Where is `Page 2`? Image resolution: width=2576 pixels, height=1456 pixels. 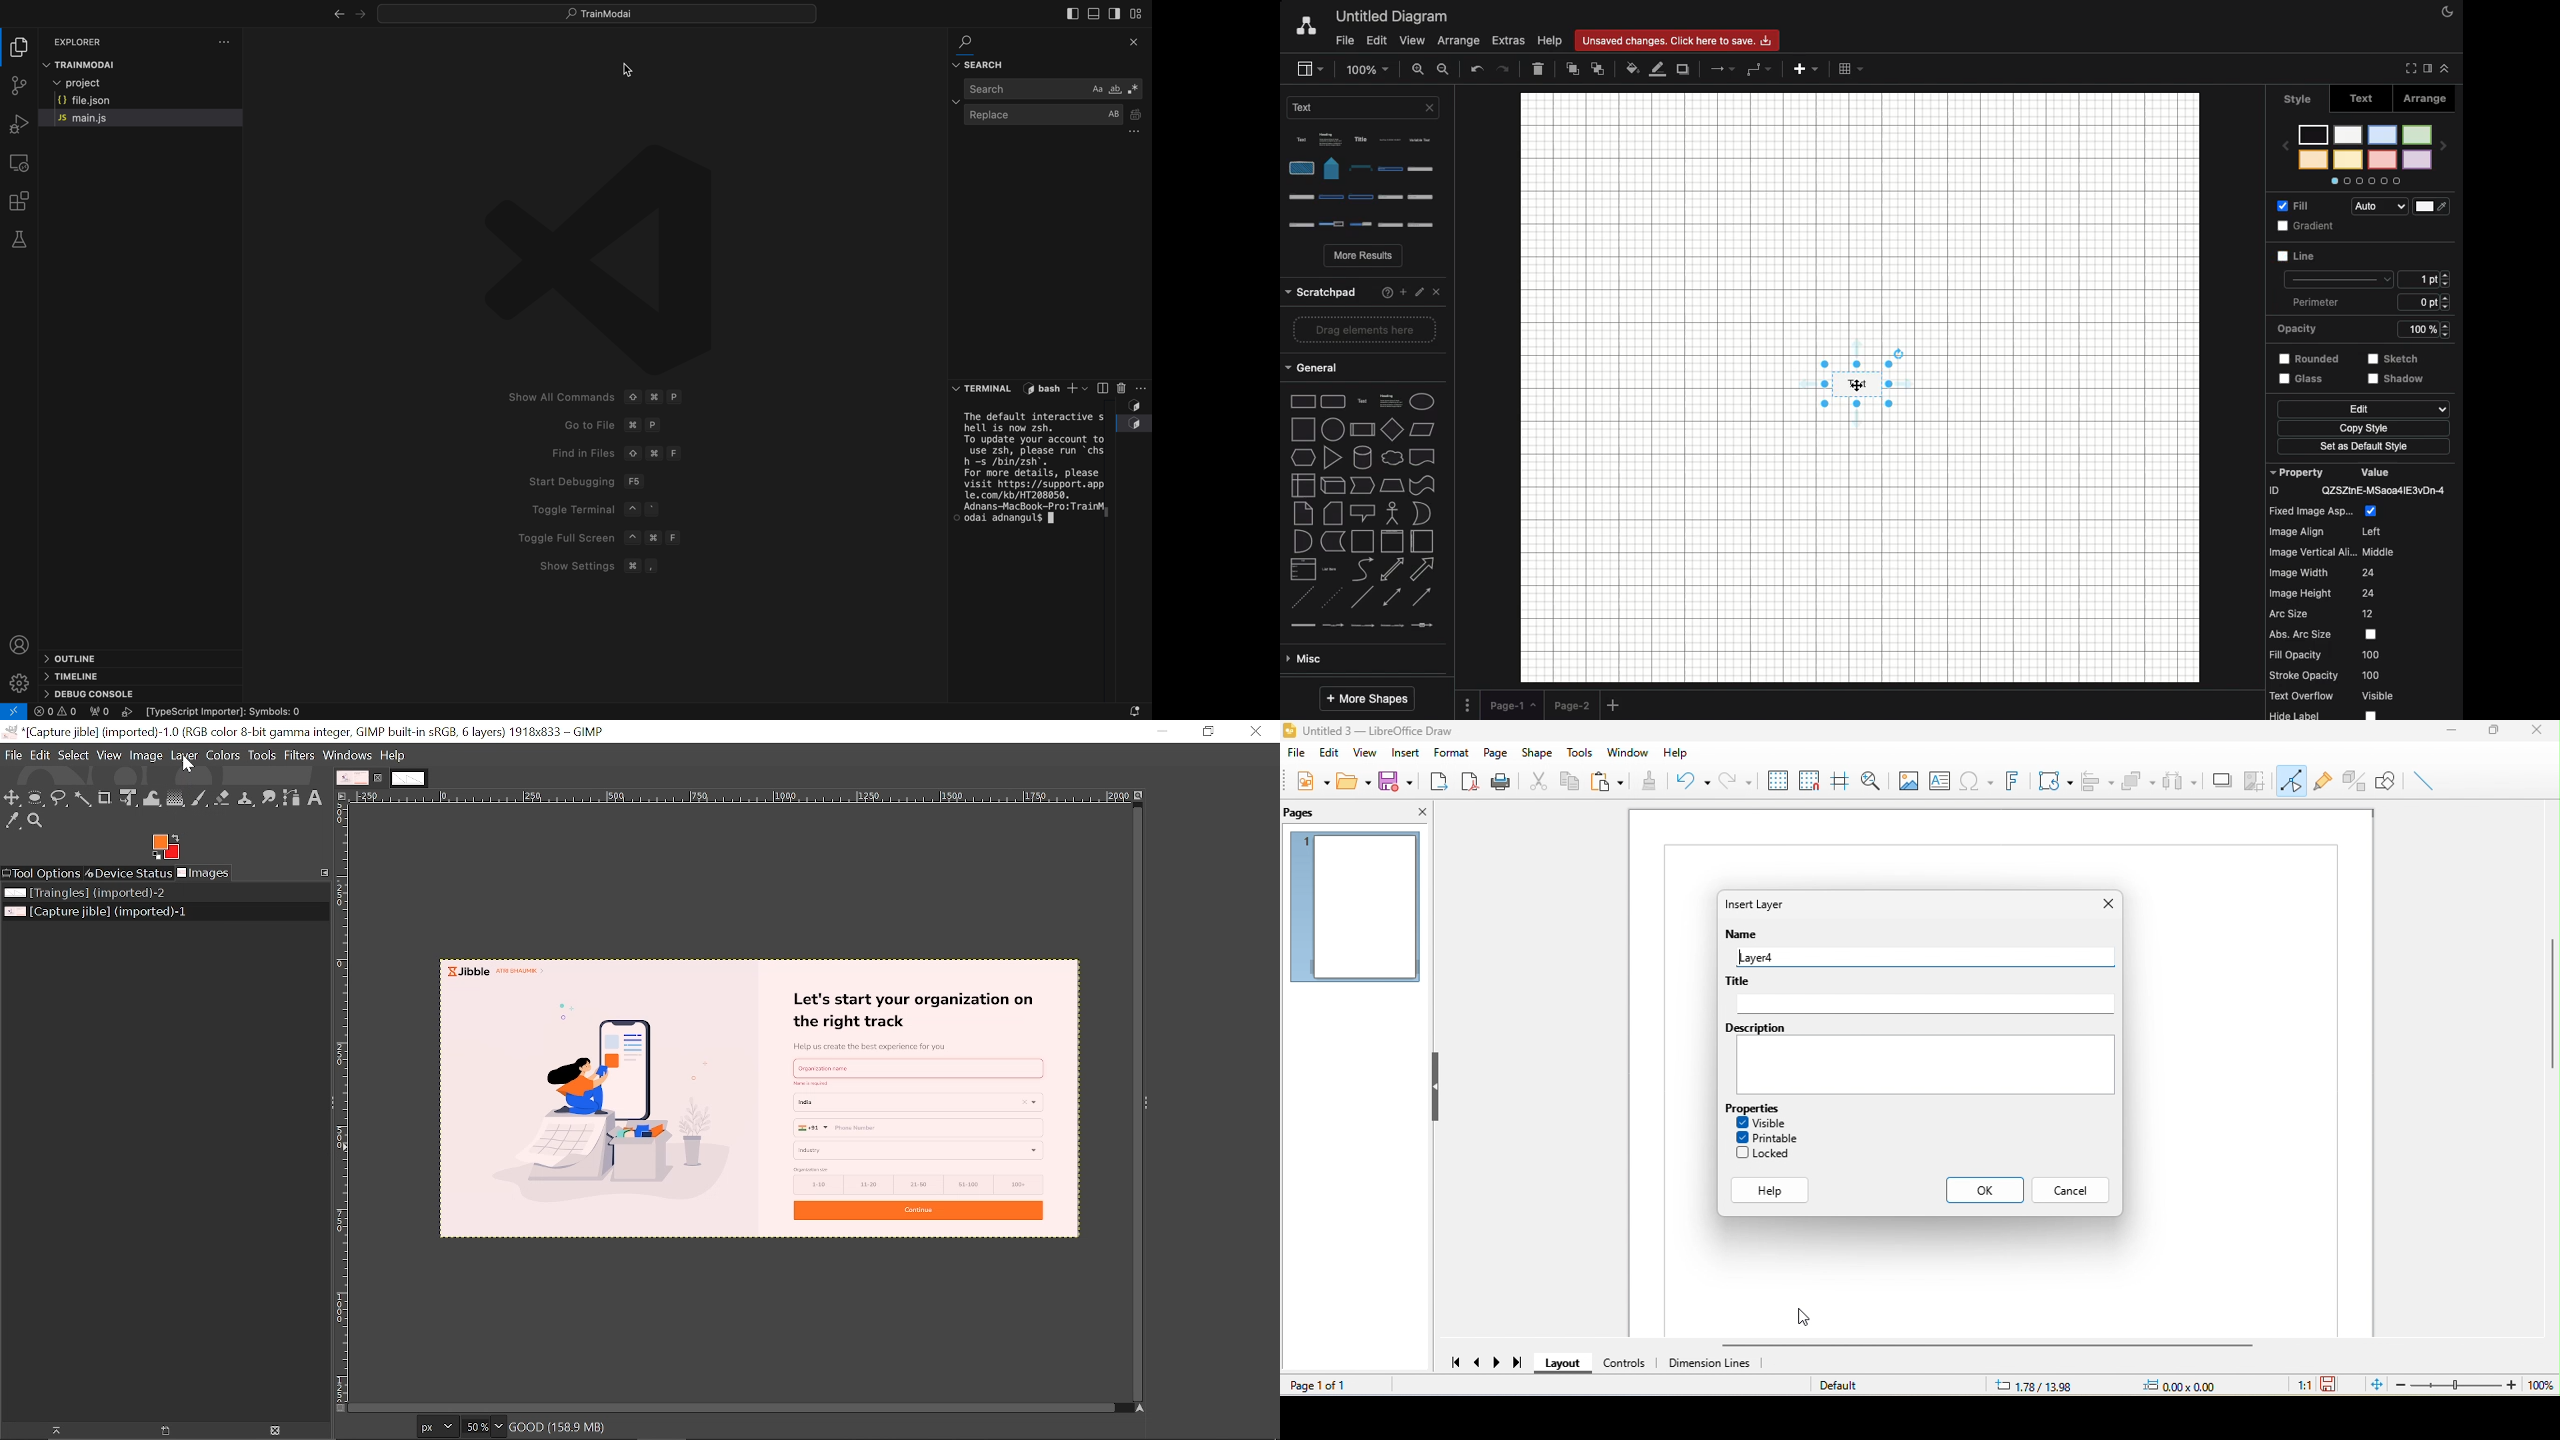
Page 2 is located at coordinates (1571, 704).